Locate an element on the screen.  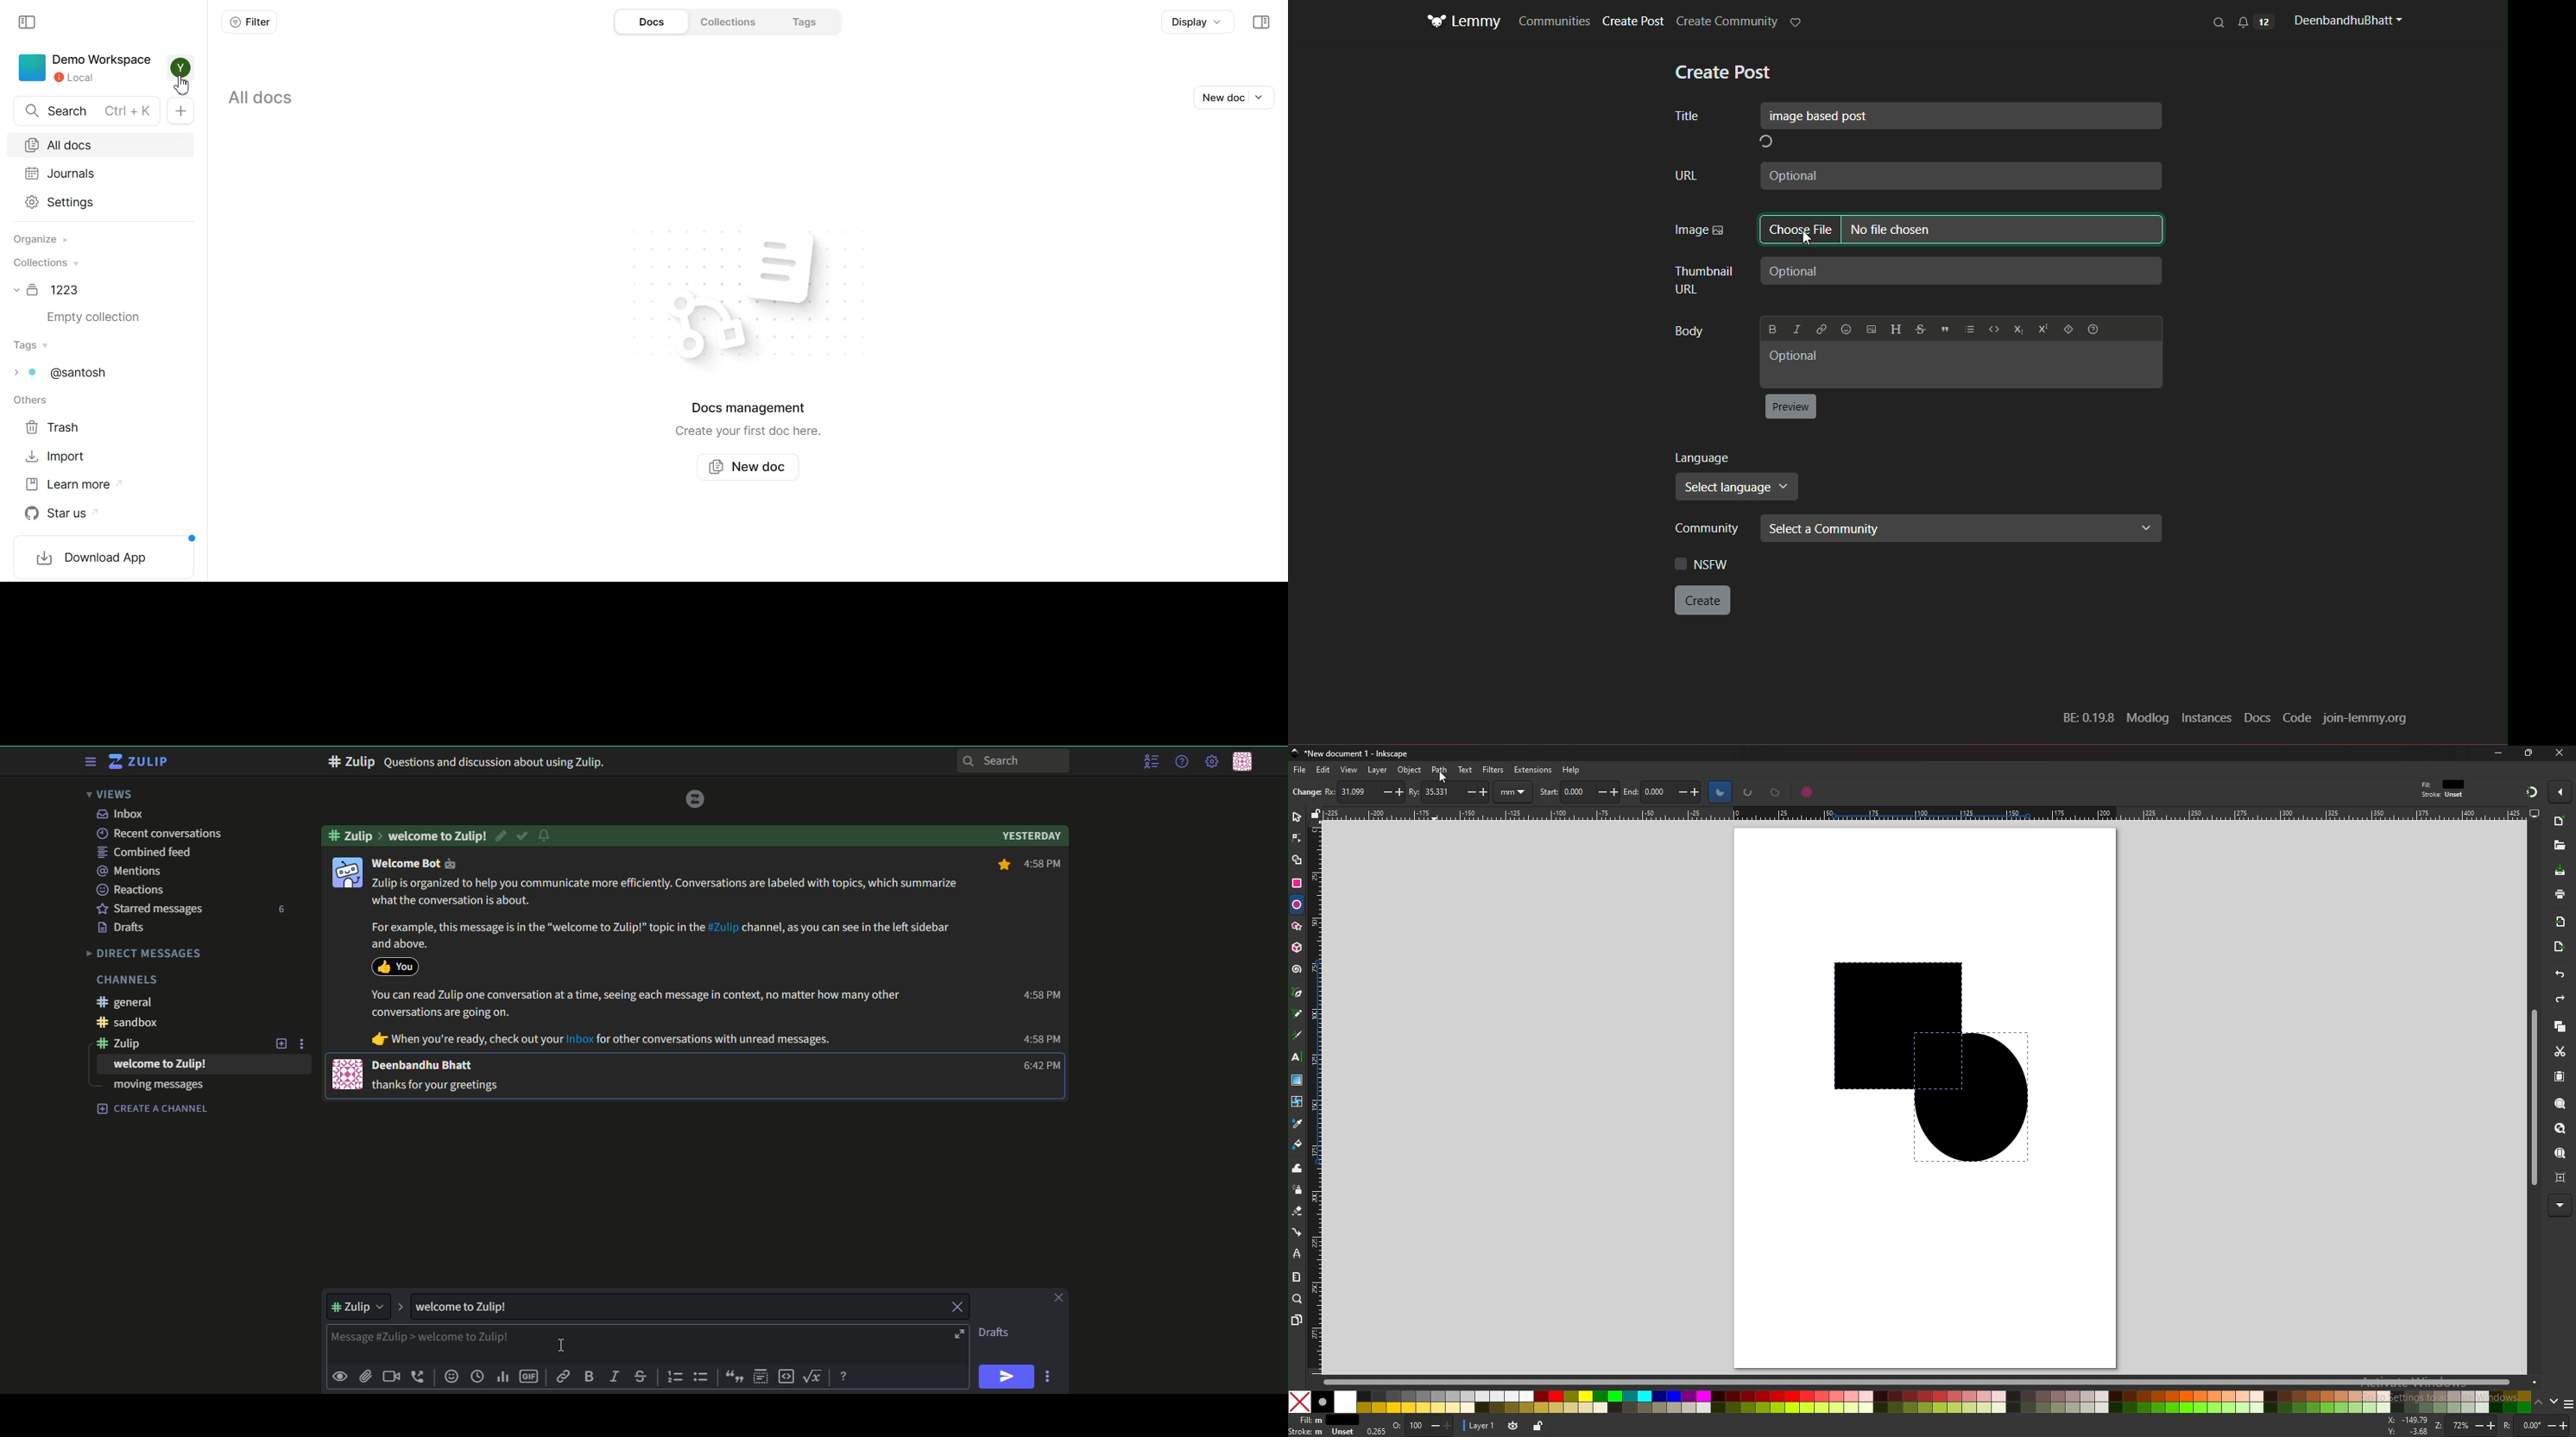
math is located at coordinates (815, 1375).